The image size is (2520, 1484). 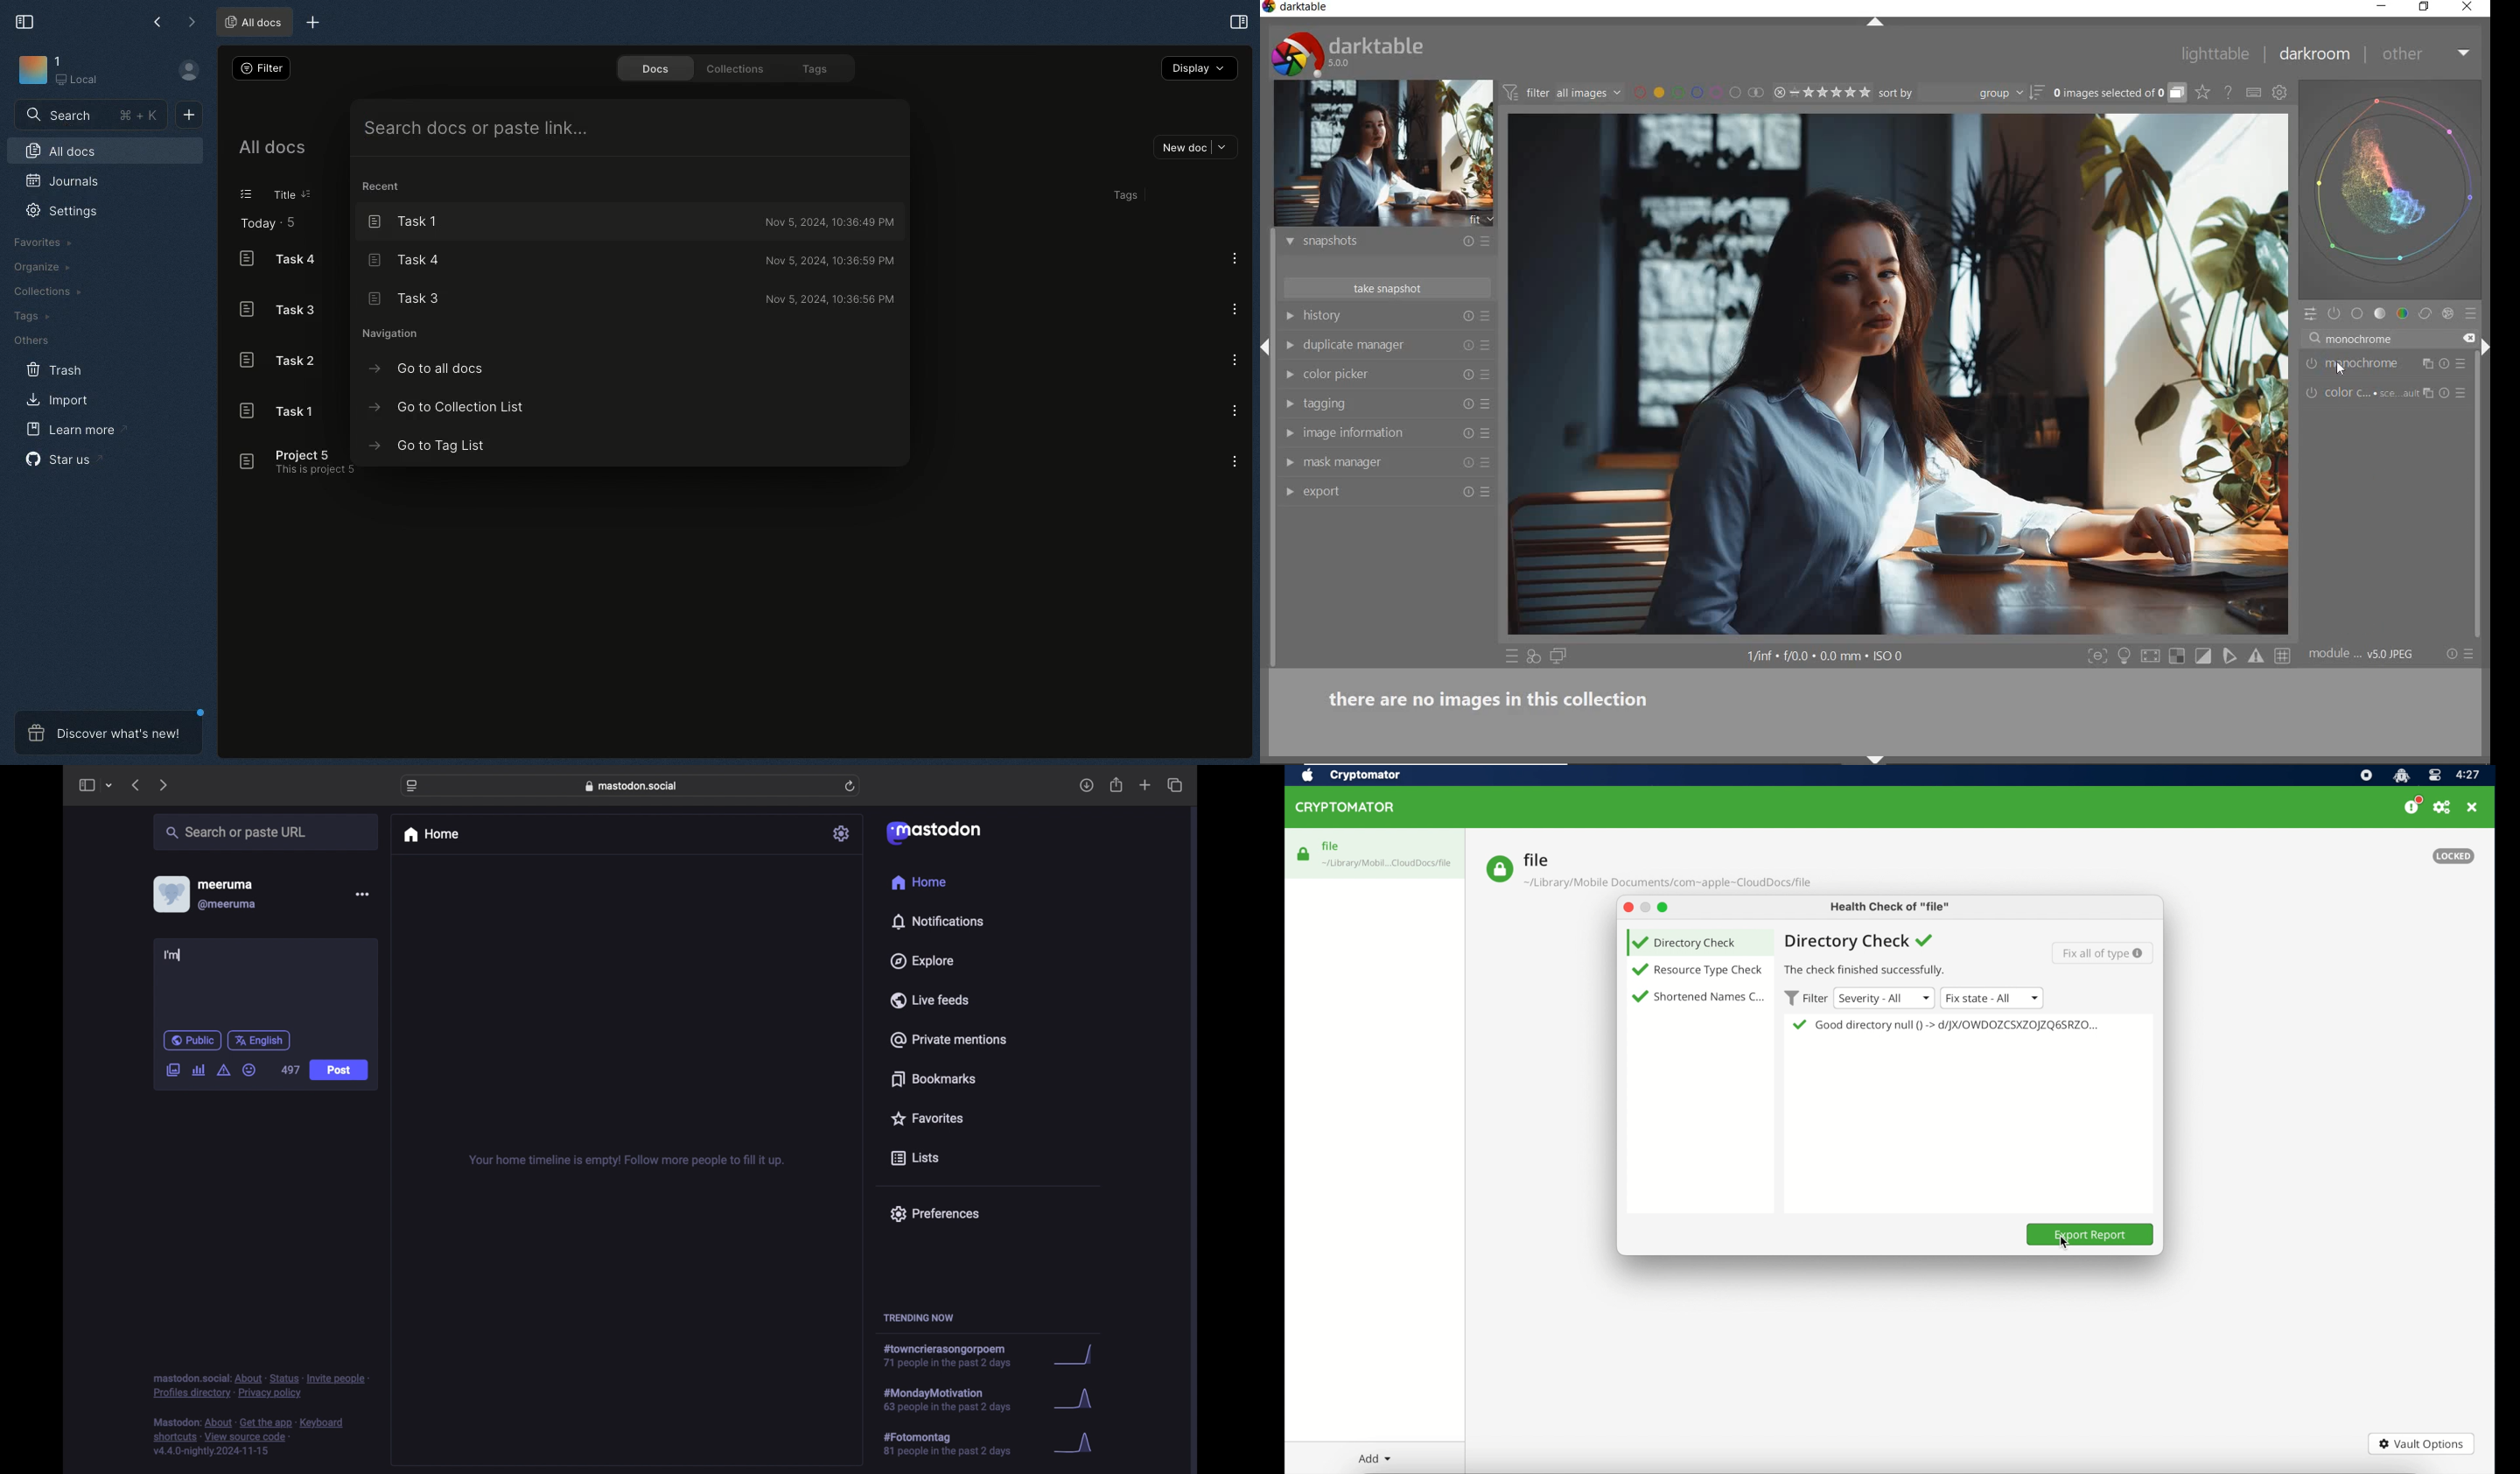 What do you see at coordinates (2426, 364) in the screenshot?
I see `multiple instance actions` at bounding box center [2426, 364].